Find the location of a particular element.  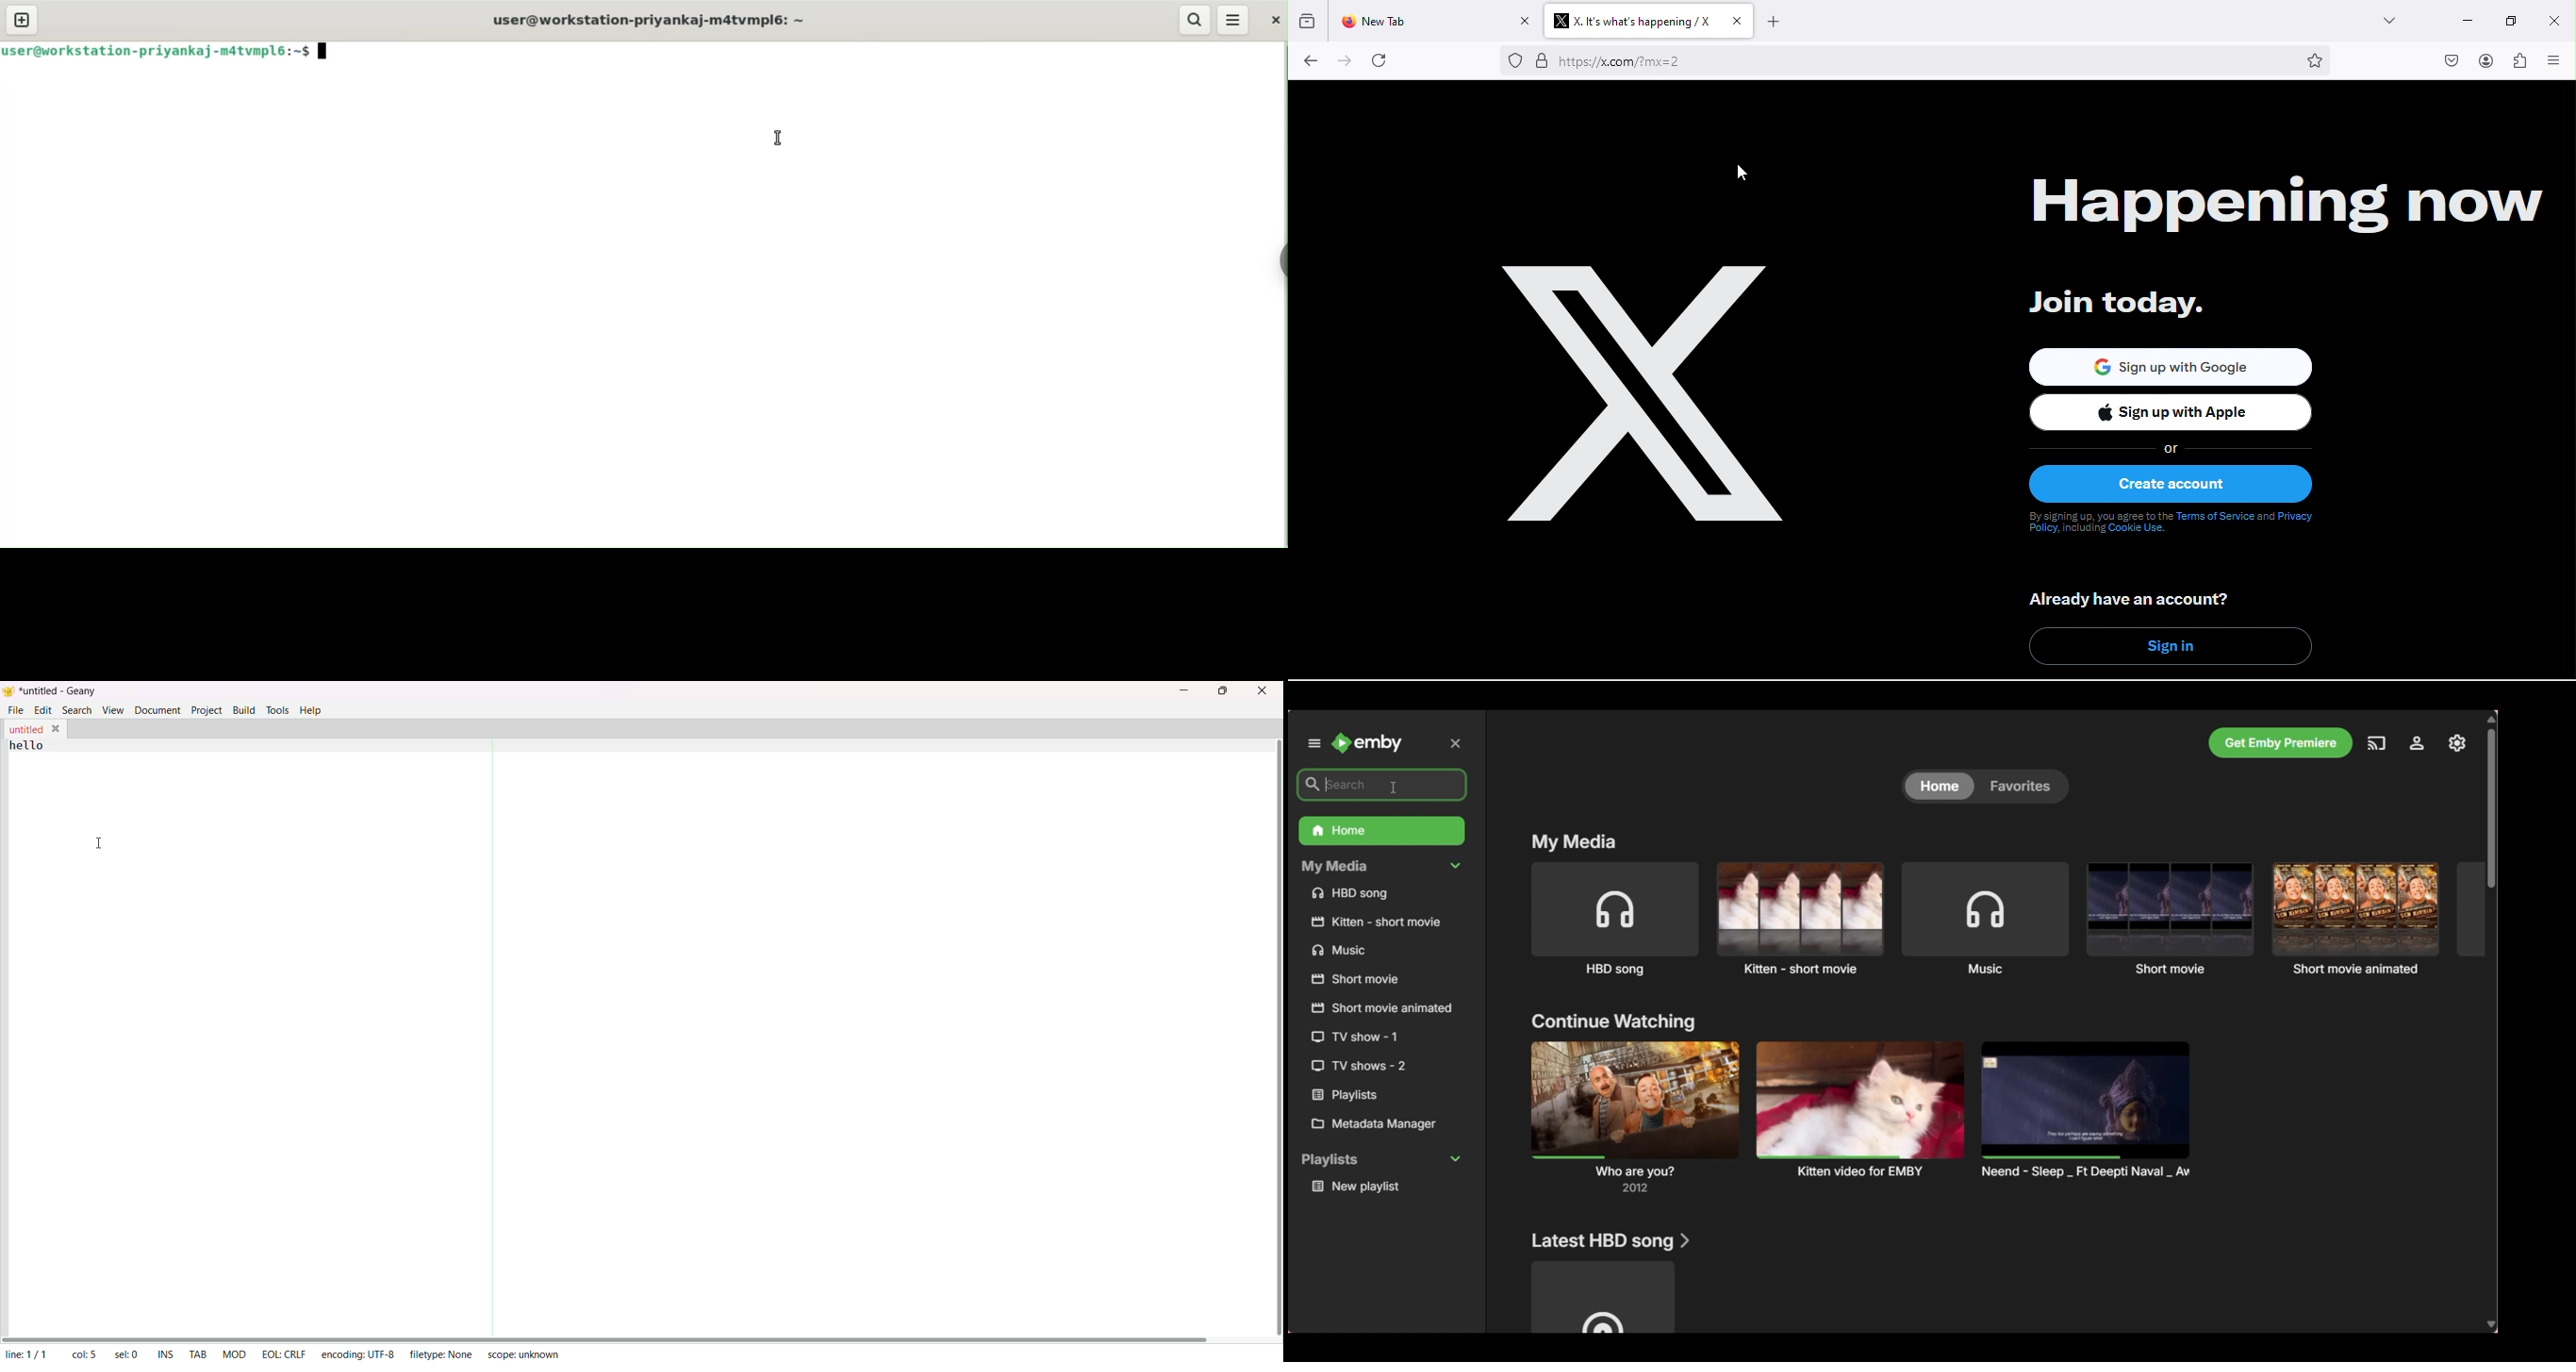

Unpin left panel is located at coordinates (1314, 743).